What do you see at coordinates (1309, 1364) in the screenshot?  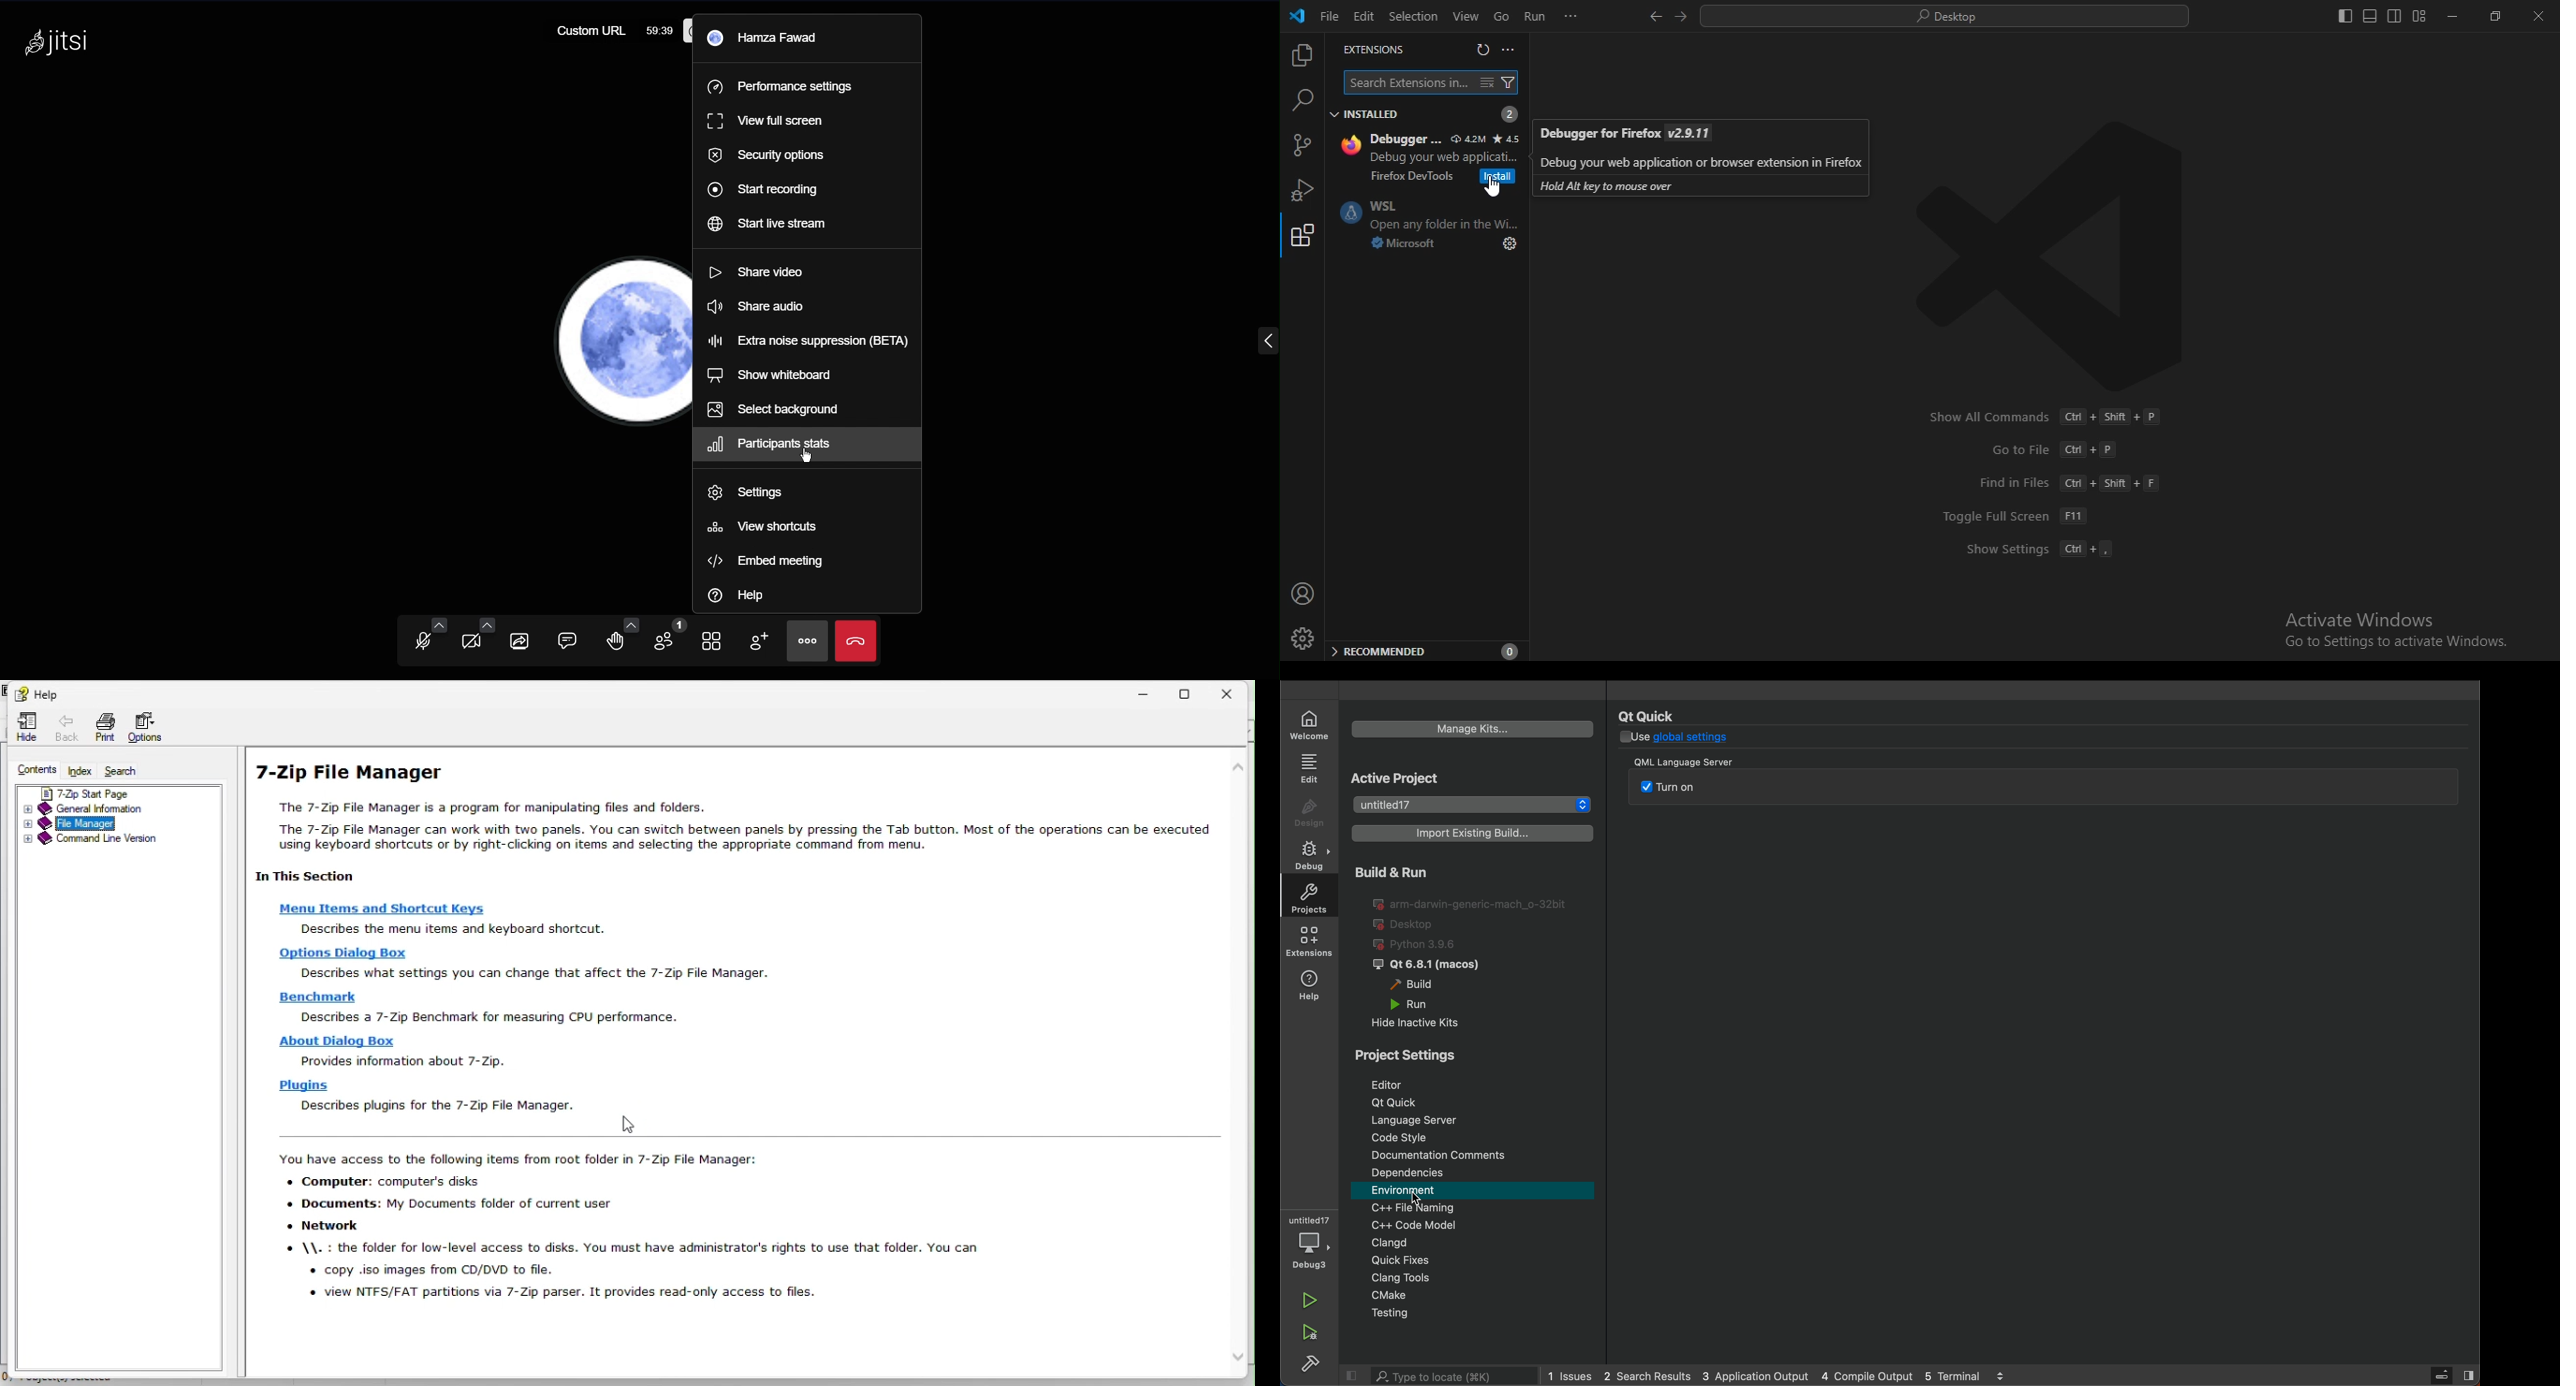 I see `build` at bounding box center [1309, 1364].